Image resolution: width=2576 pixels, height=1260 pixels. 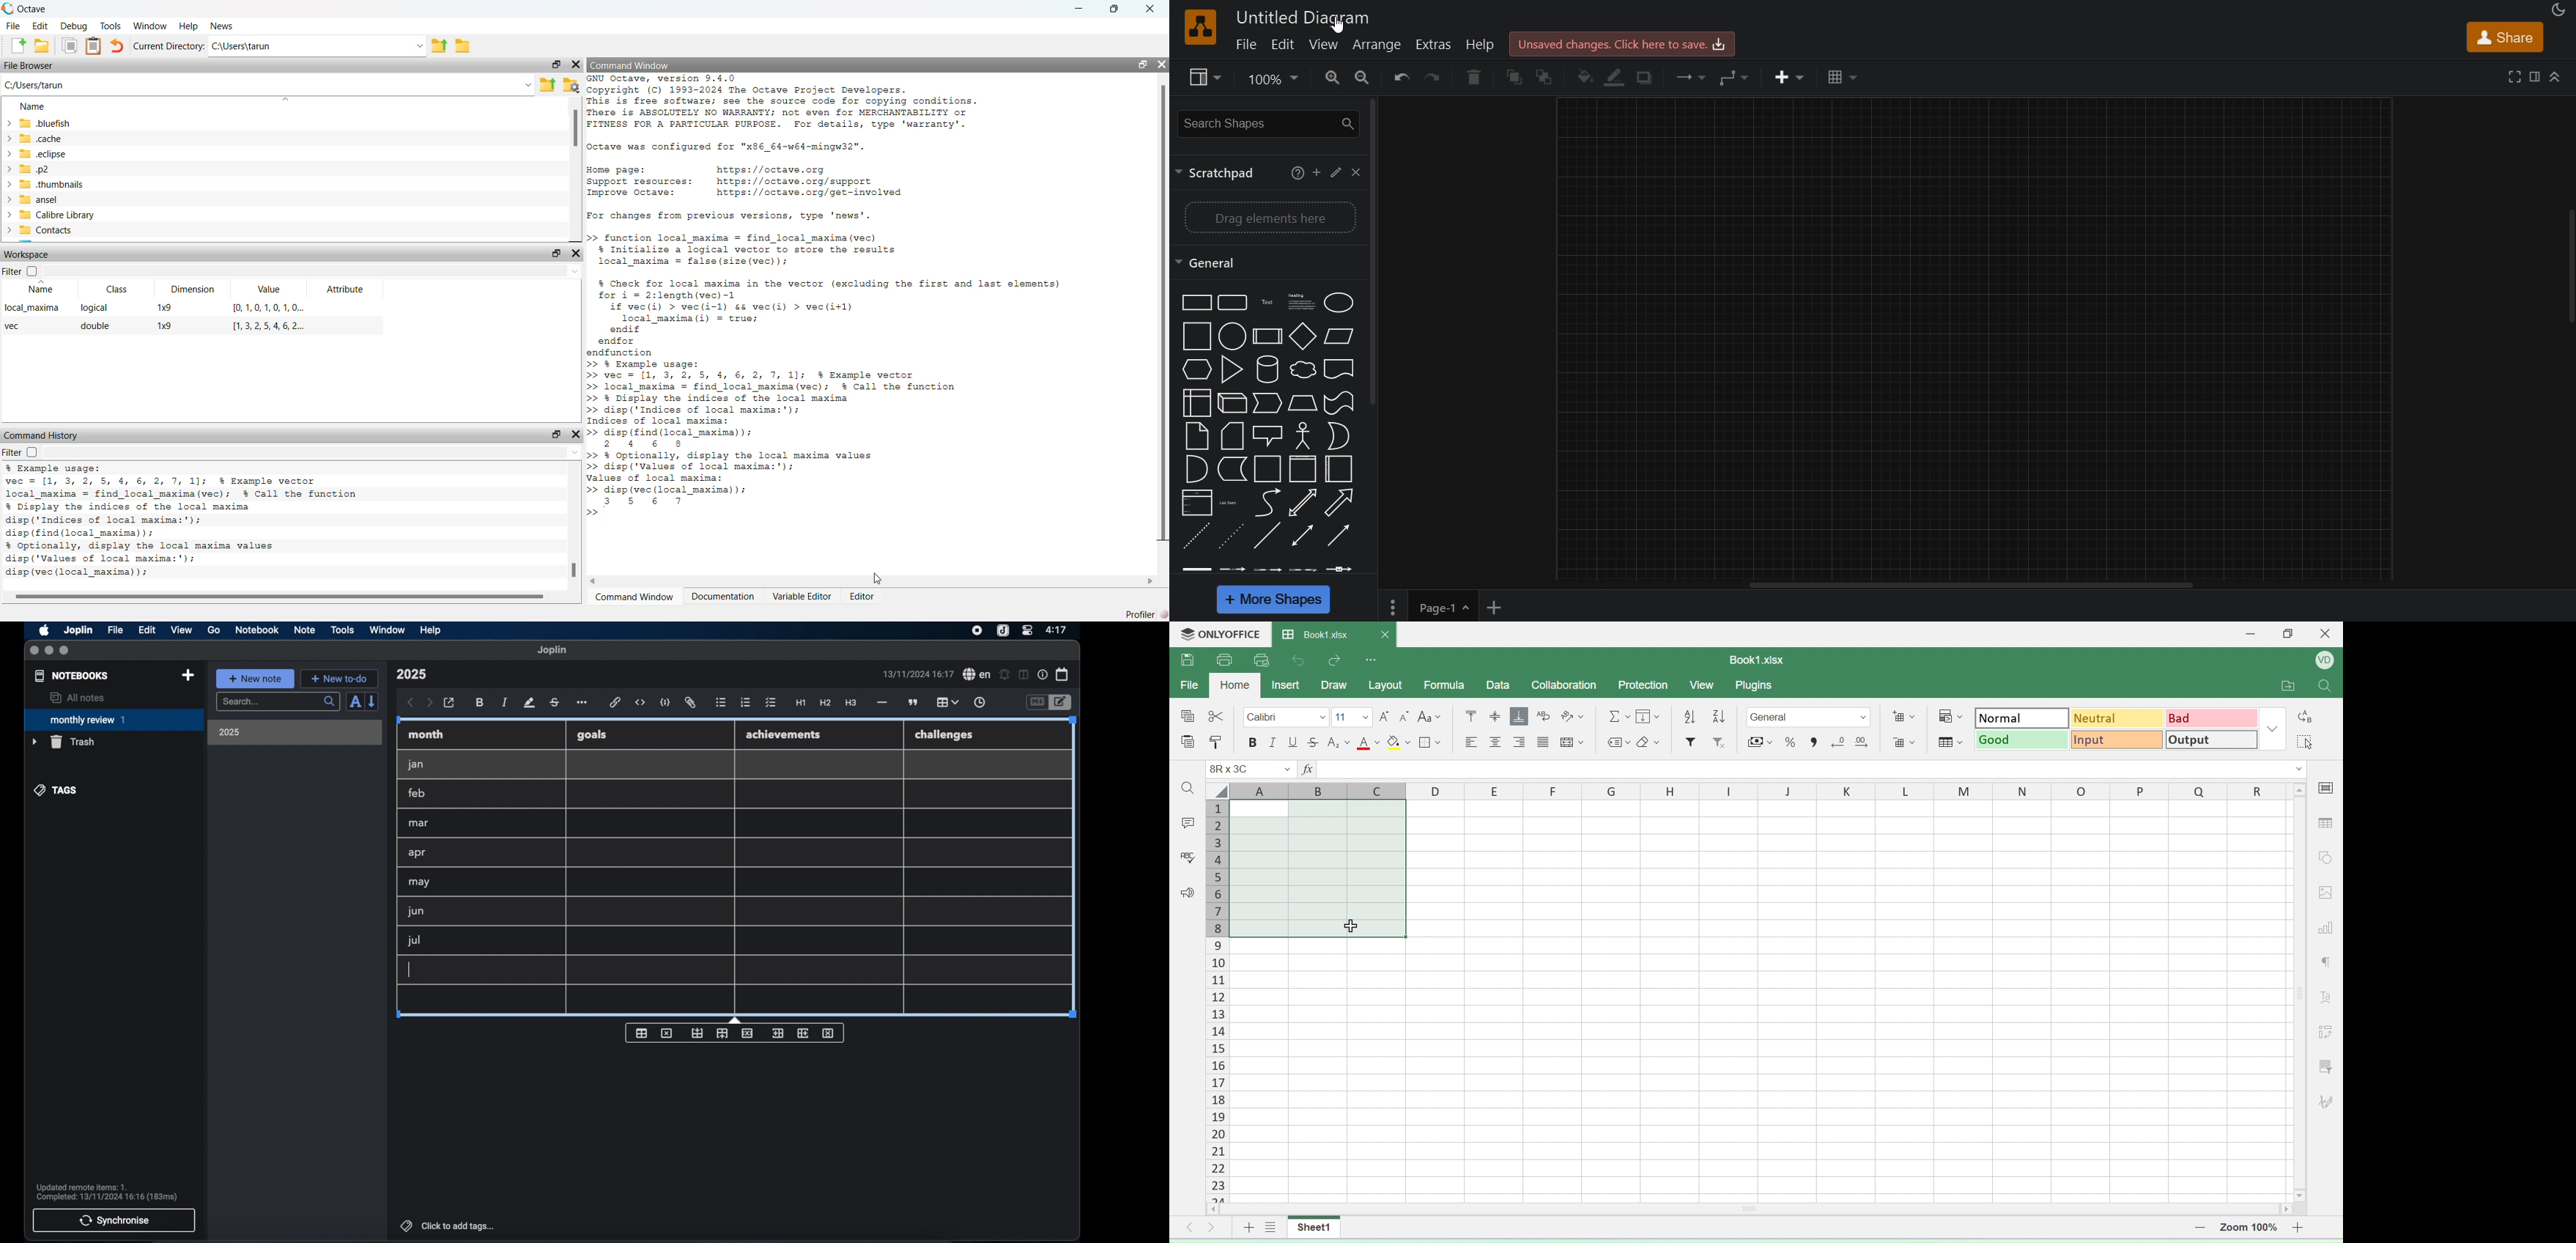 I want to click on insert time, so click(x=980, y=703).